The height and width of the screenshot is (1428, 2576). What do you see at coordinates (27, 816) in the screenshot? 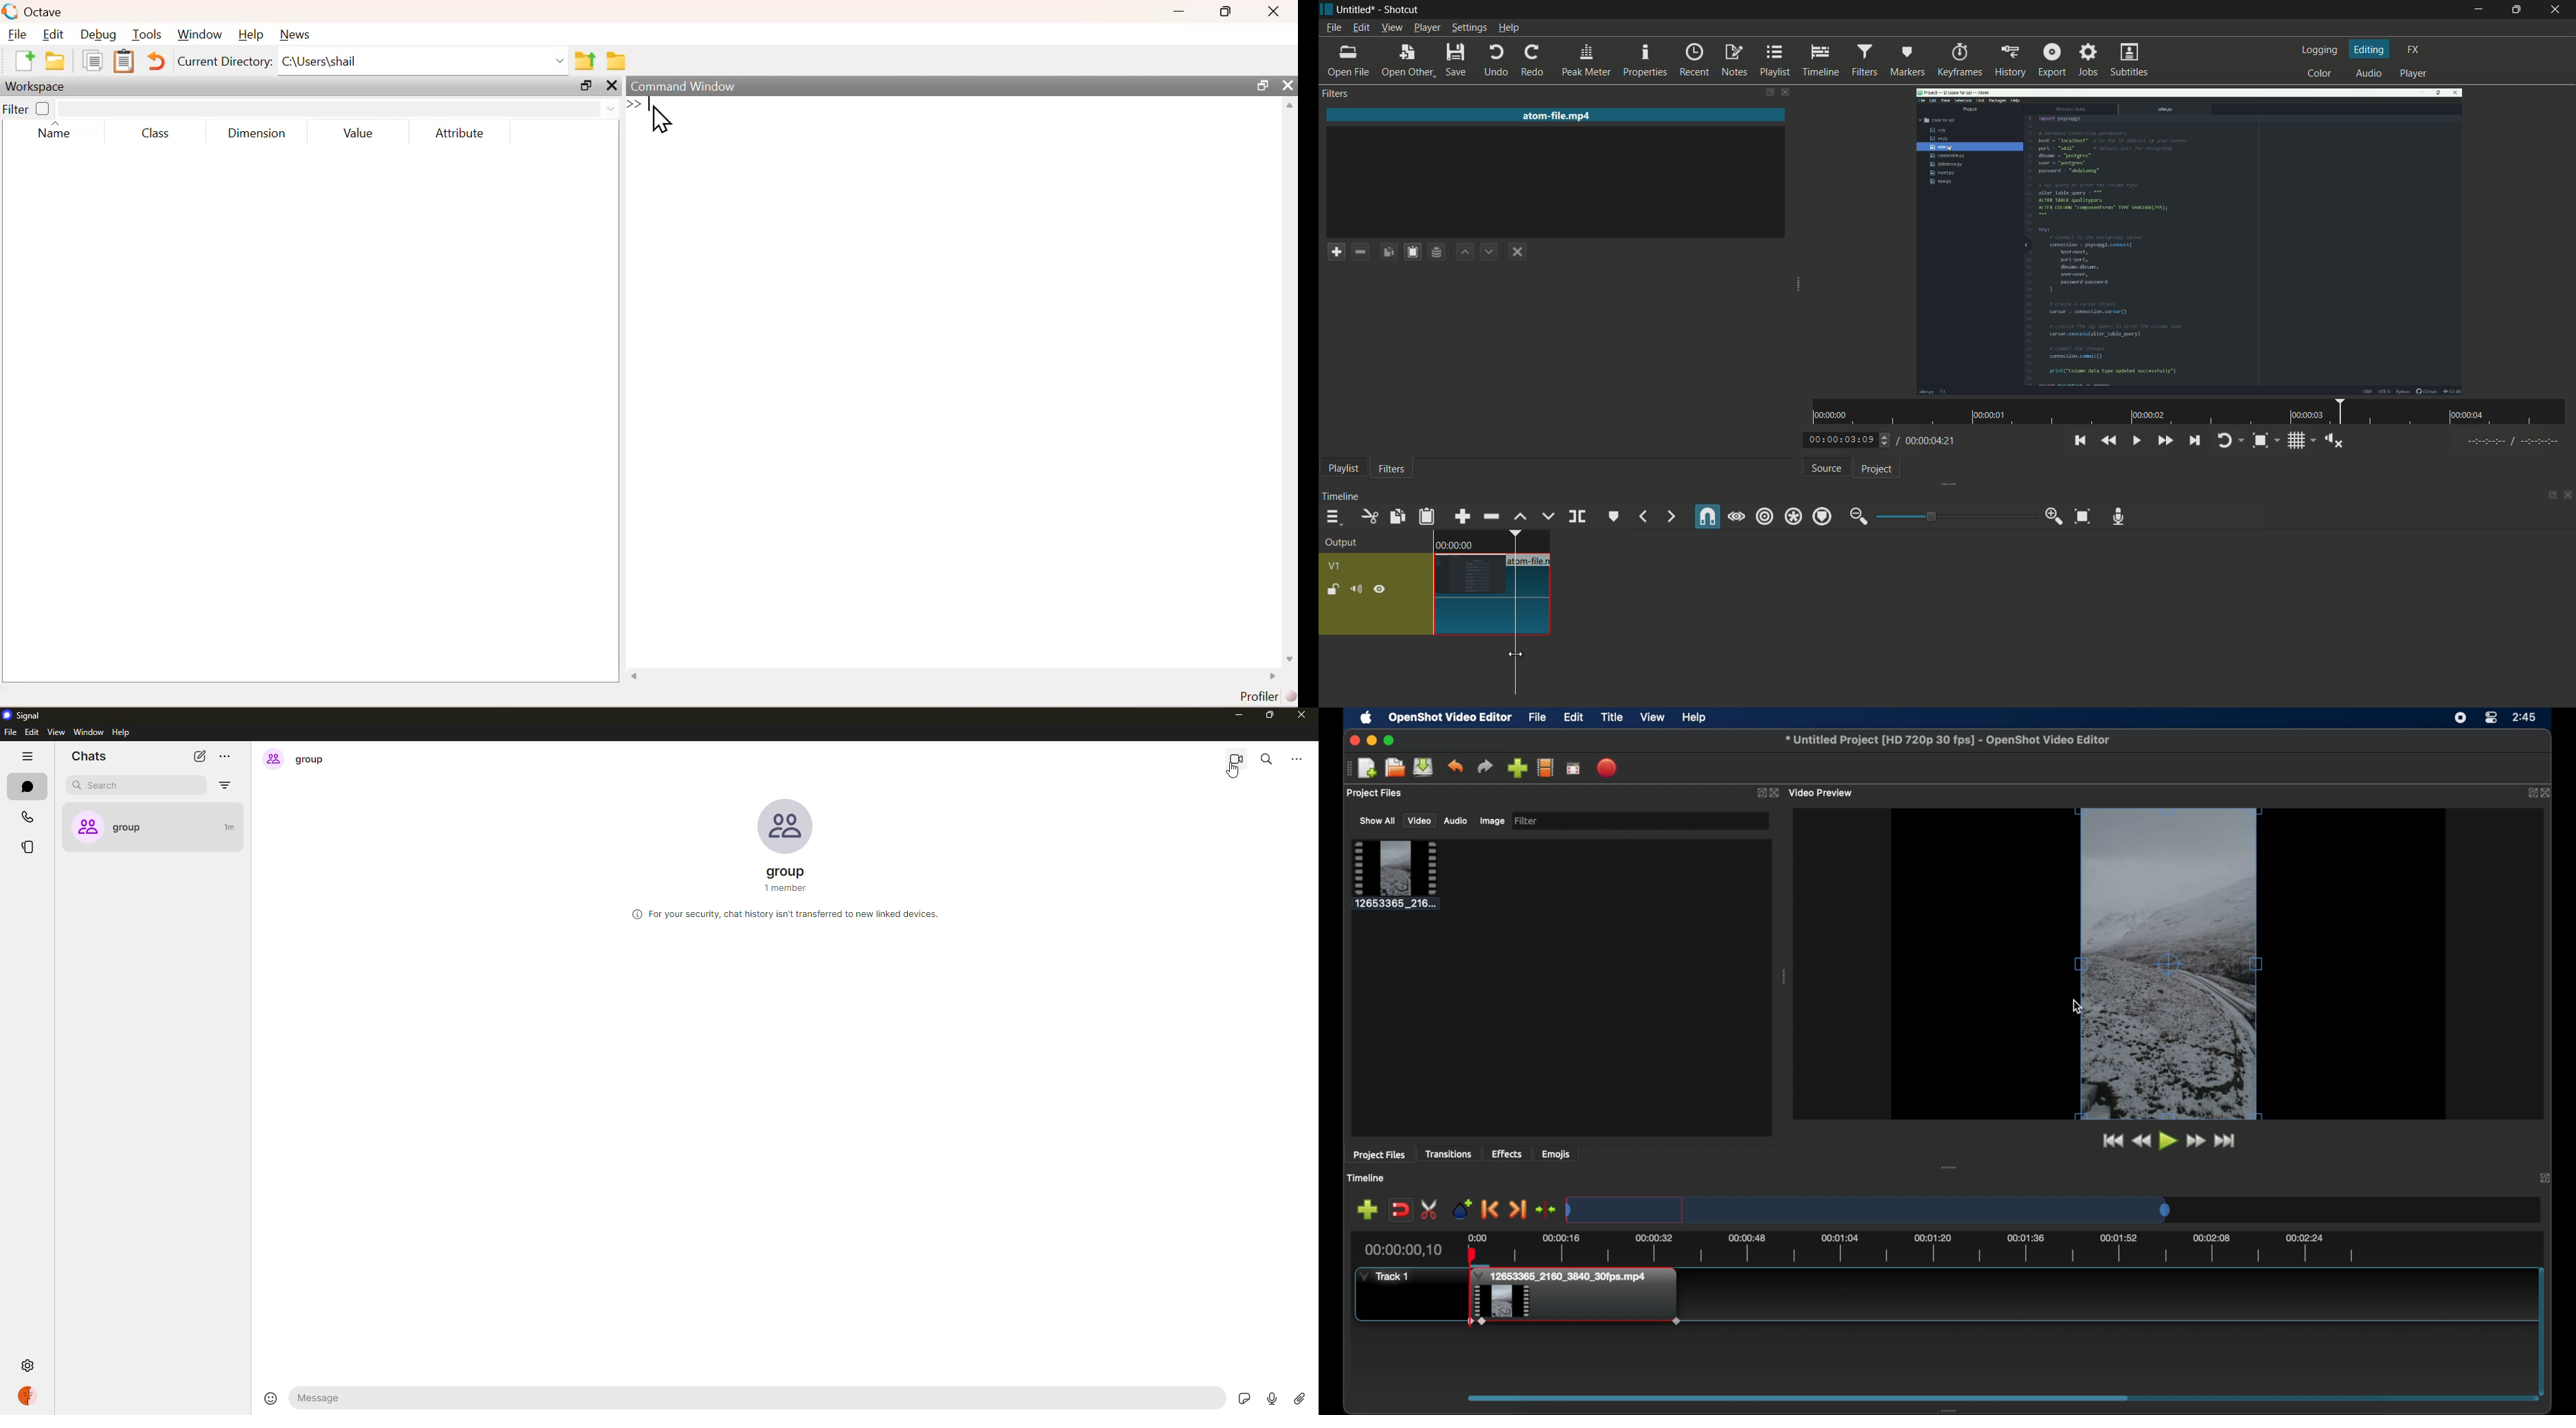
I see `calls` at bounding box center [27, 816].